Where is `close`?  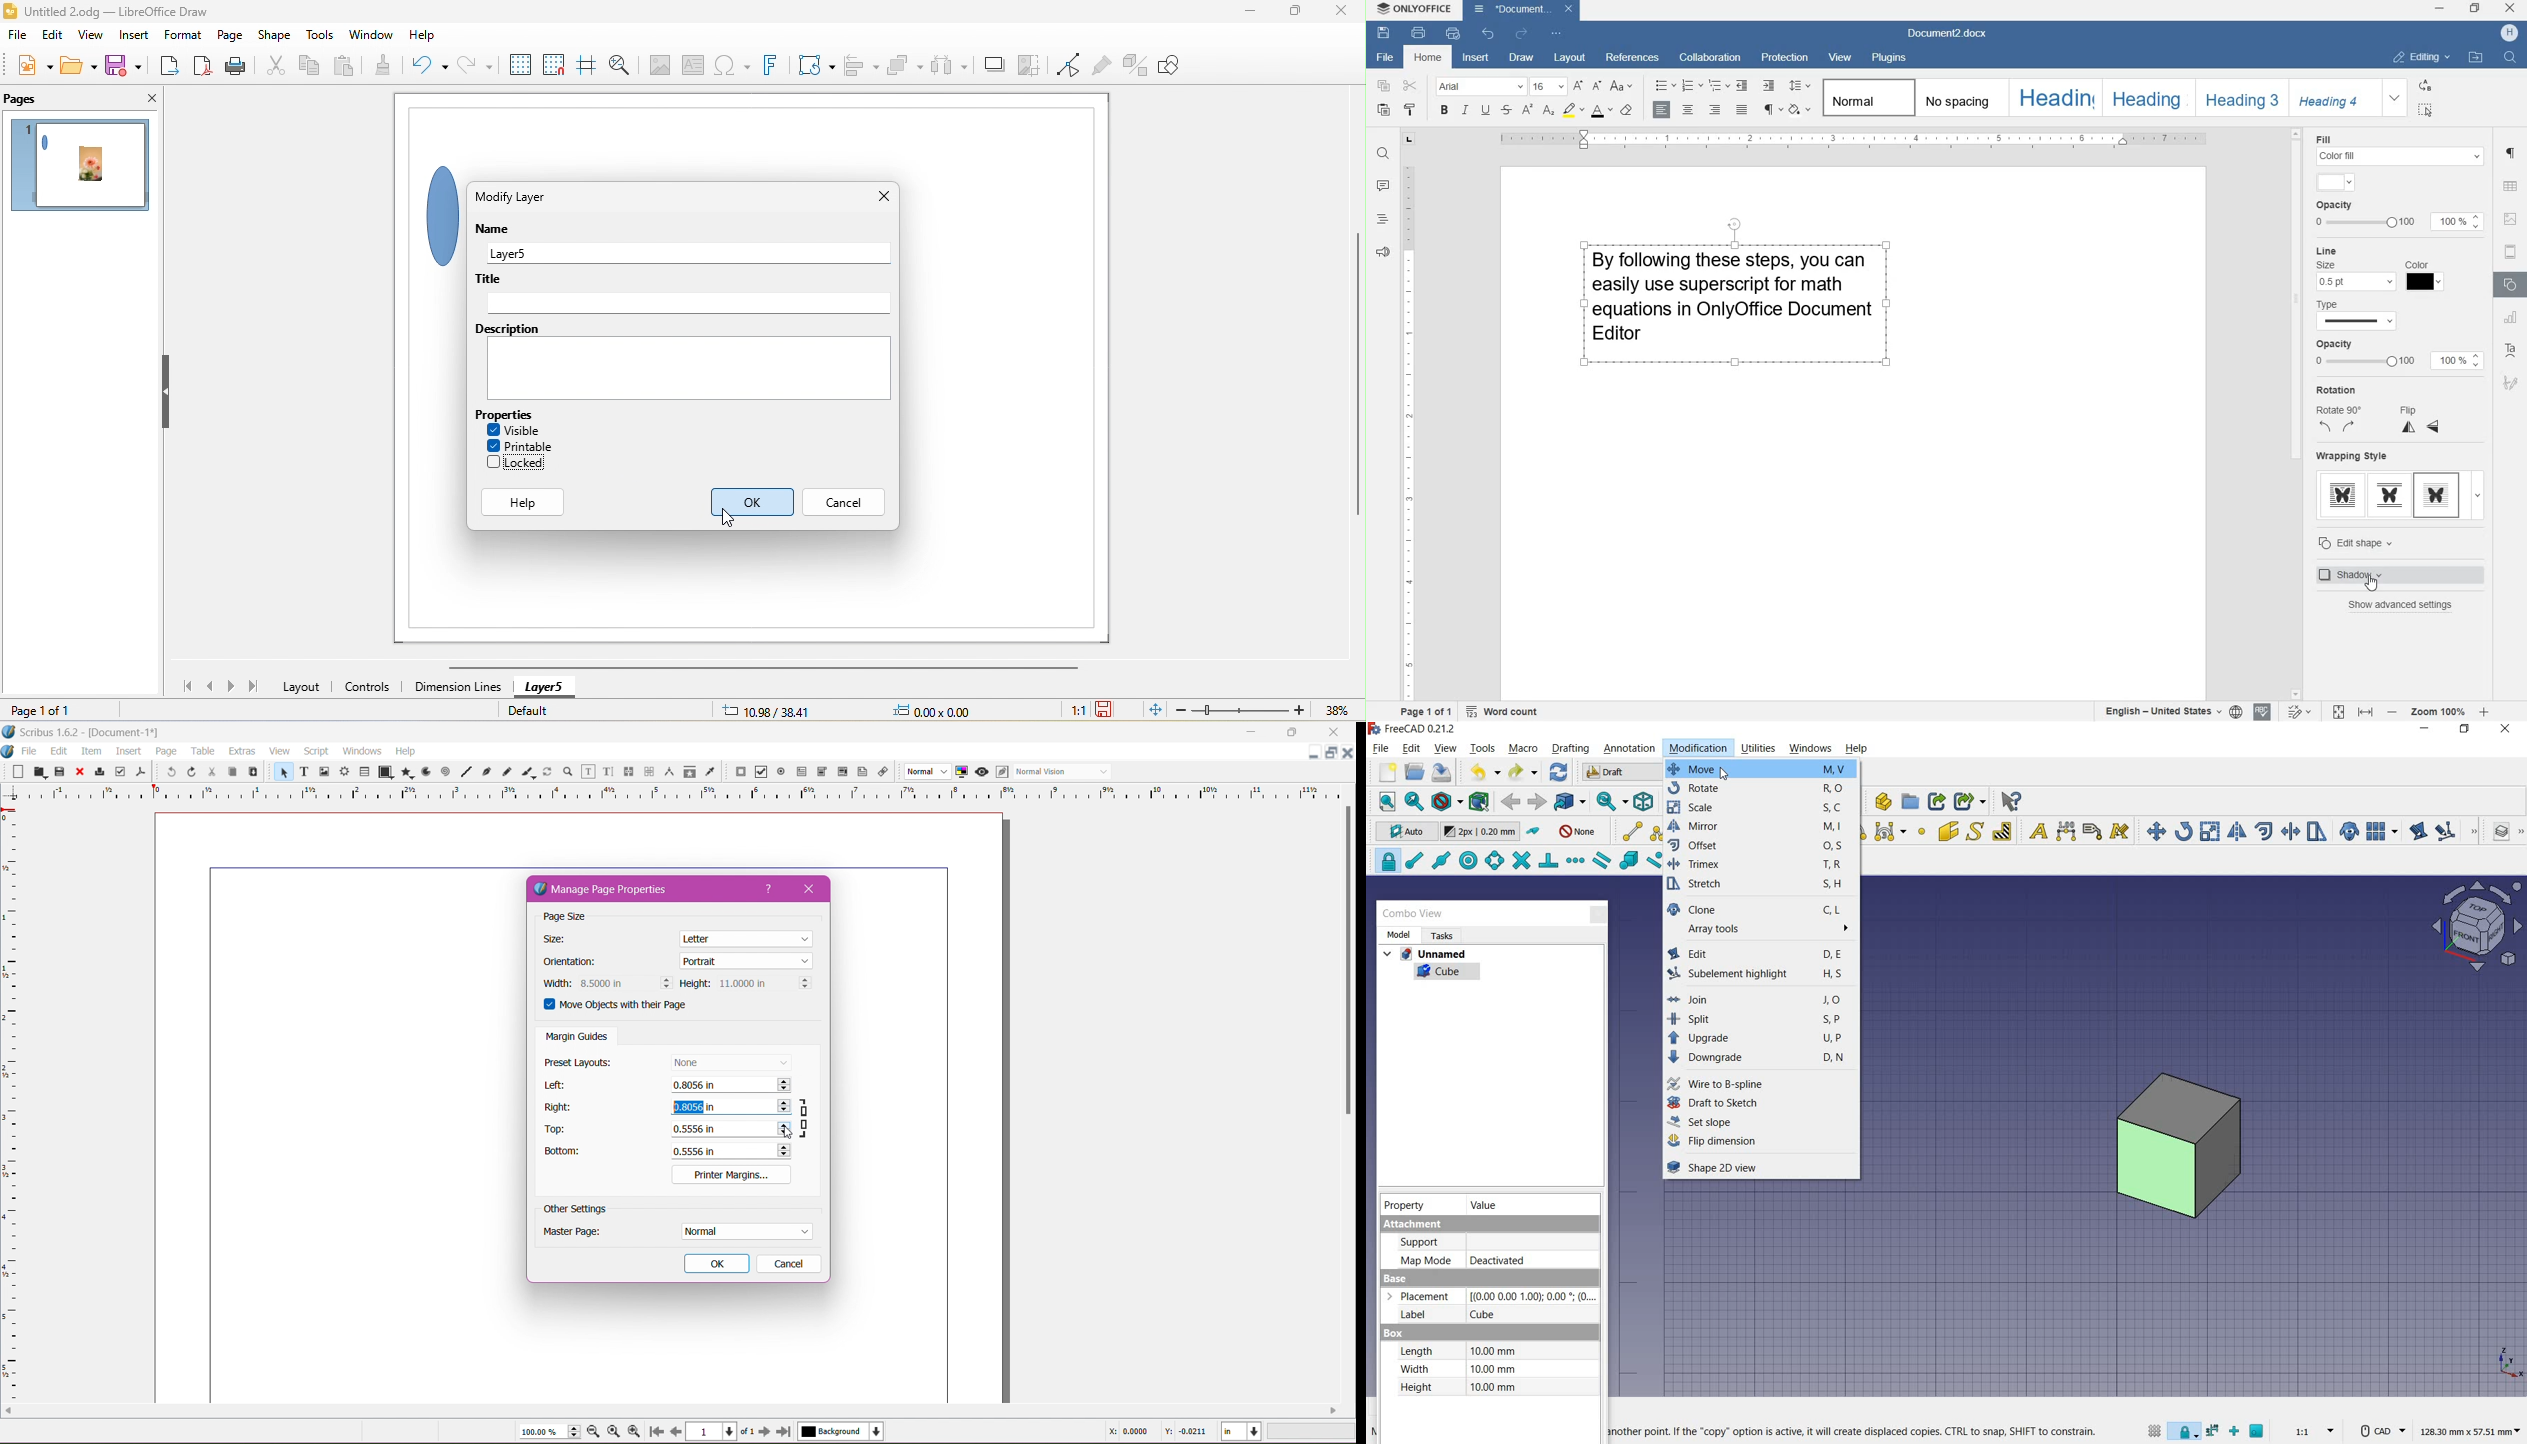 close is located at coordinates (149, 99).